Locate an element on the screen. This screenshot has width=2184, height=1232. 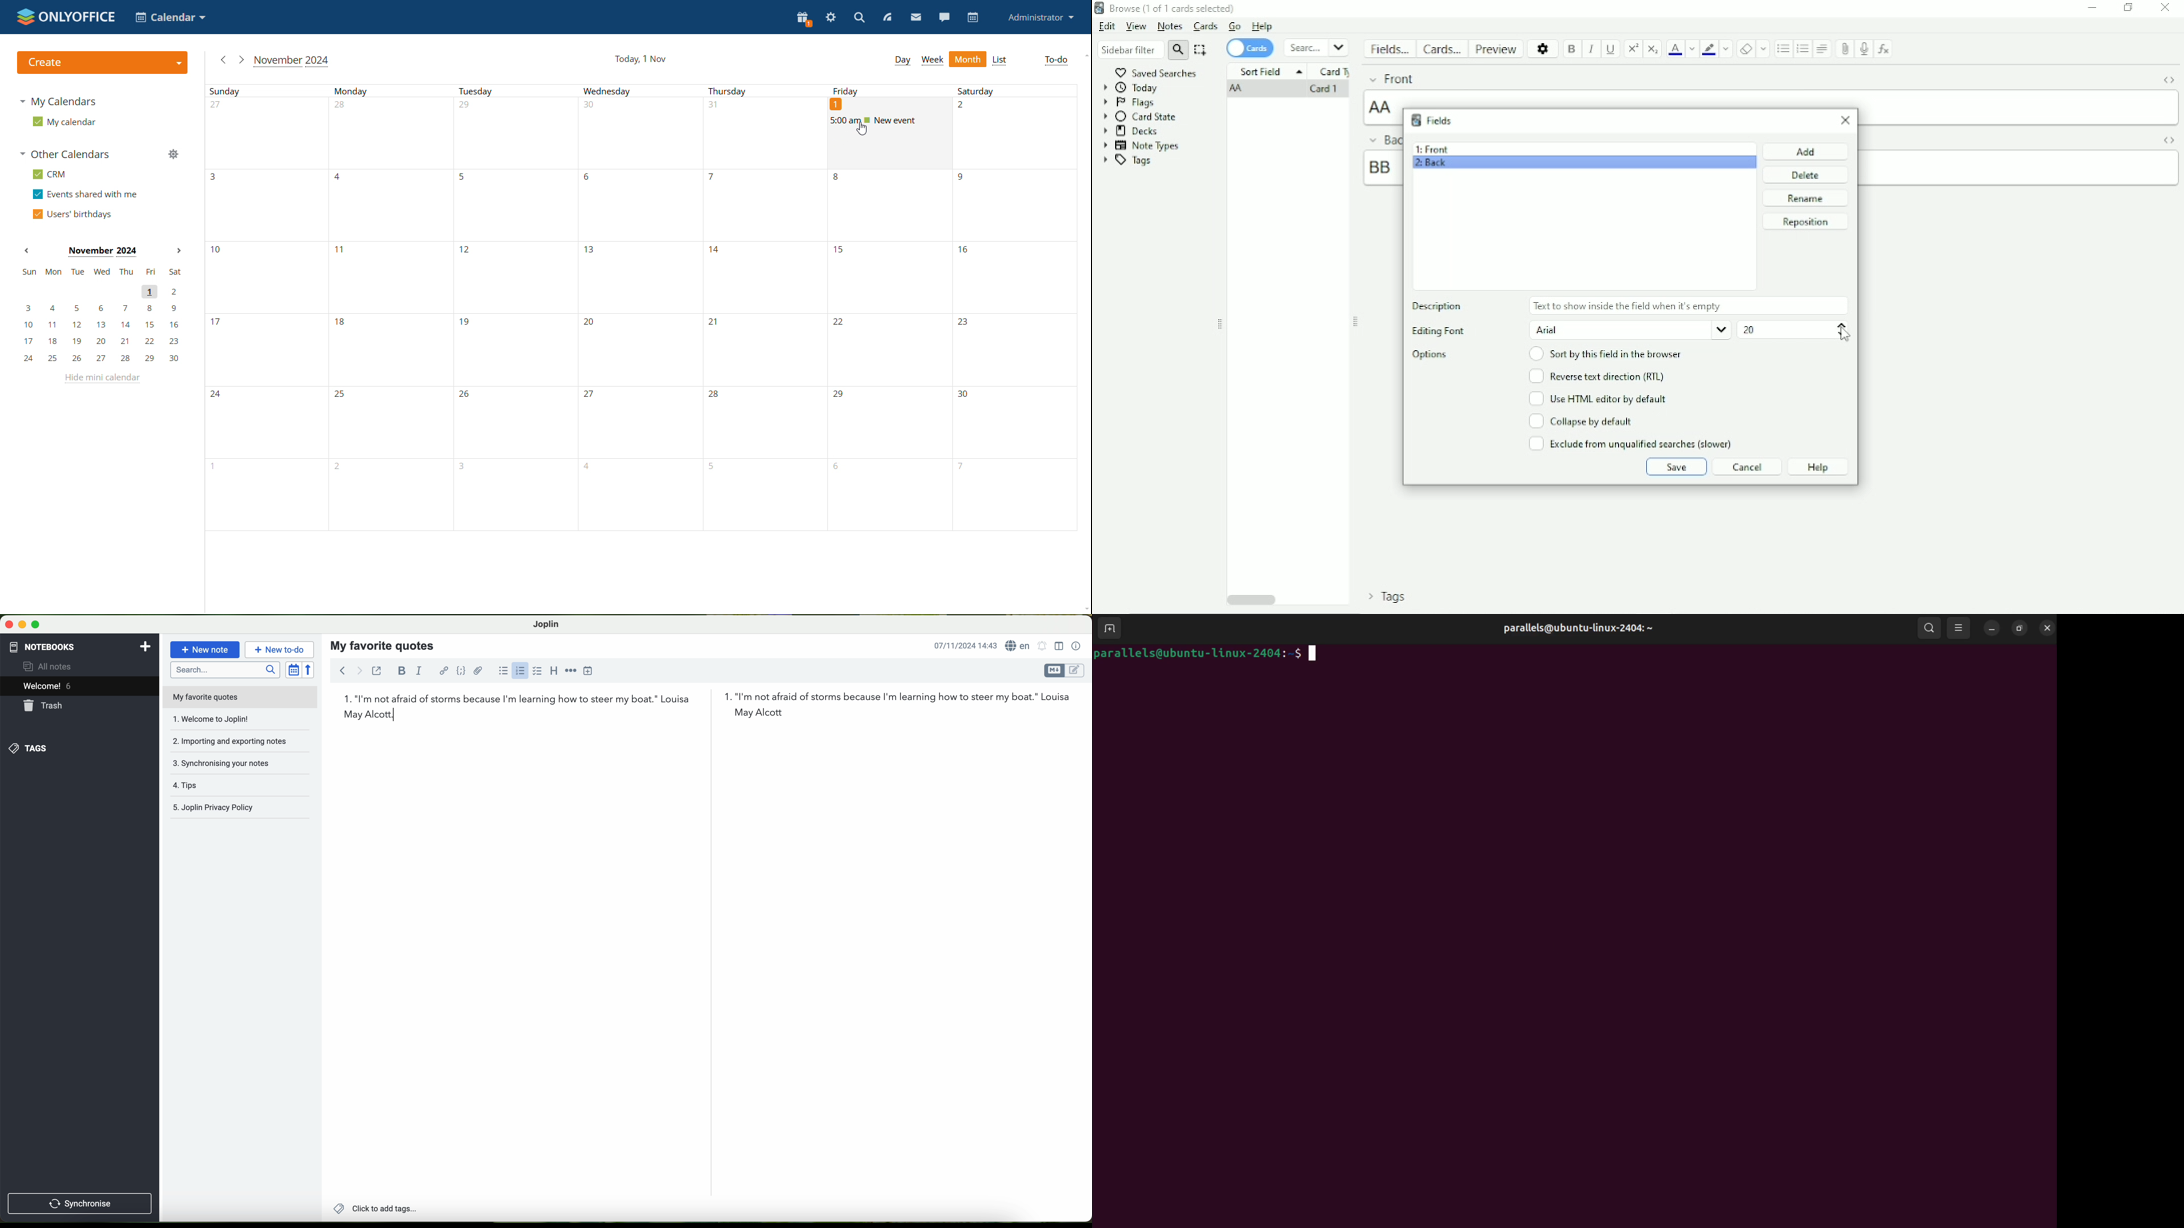
Close is located at coordinates (1846, 120).